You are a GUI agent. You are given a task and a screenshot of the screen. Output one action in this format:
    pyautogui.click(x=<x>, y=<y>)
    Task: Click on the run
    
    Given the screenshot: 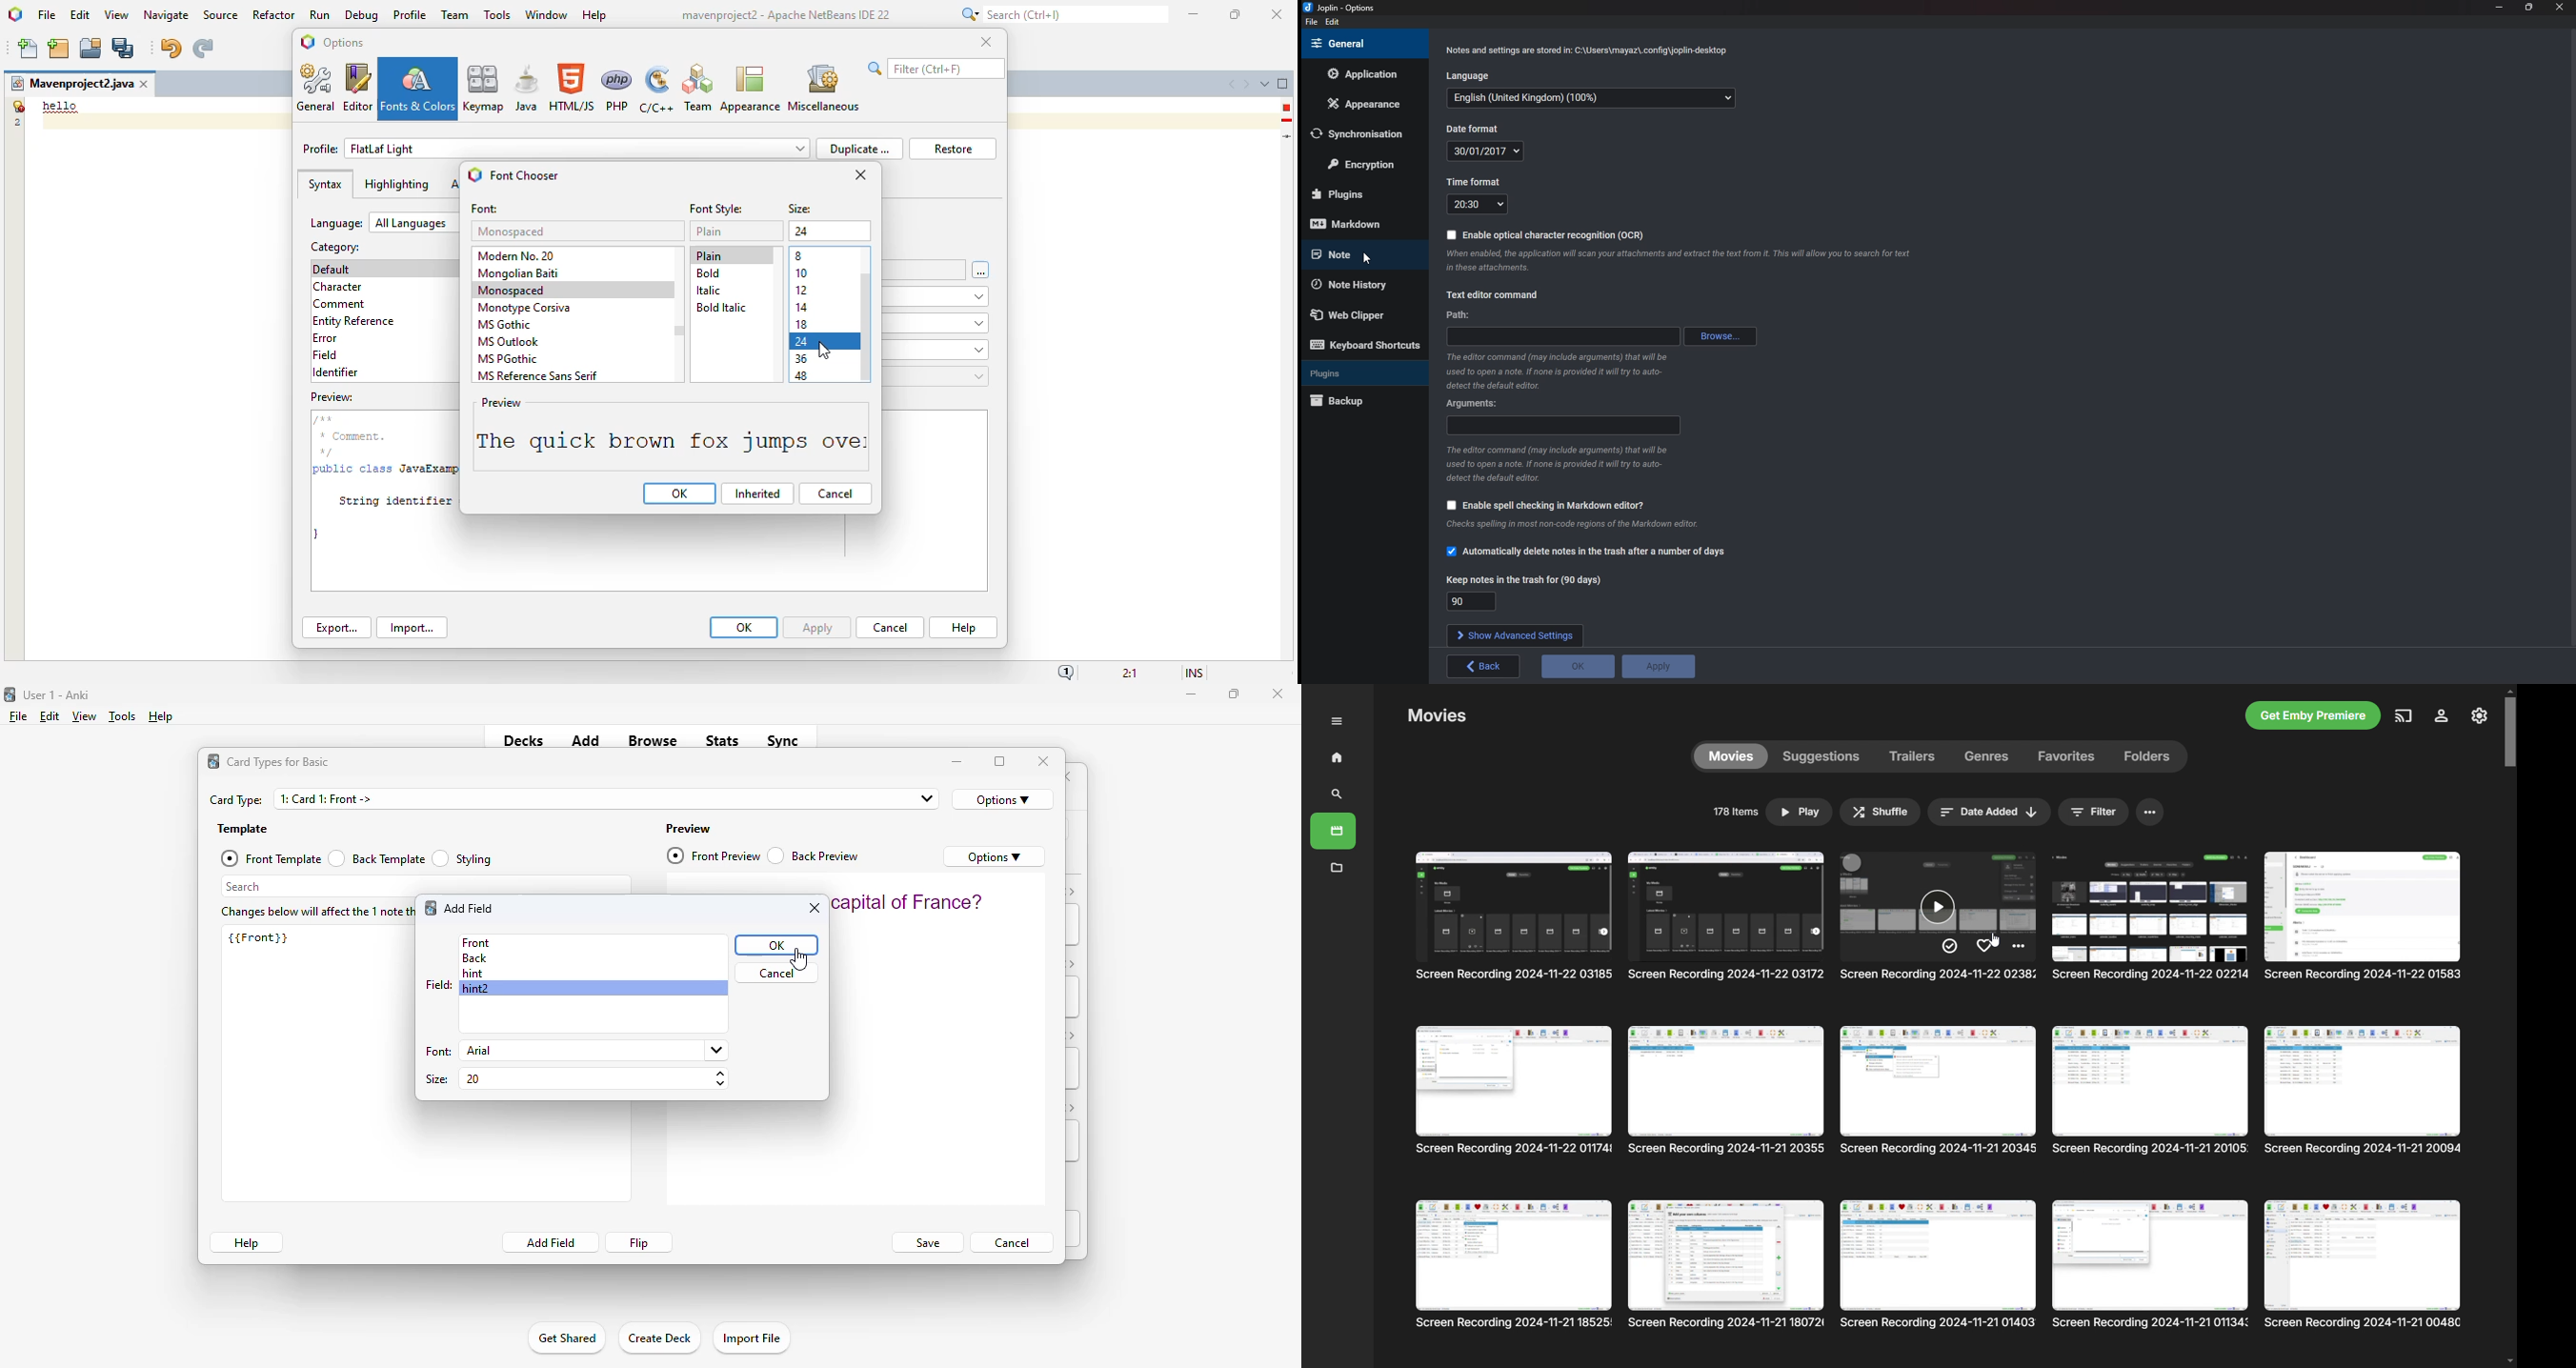 What is the action you would take?
    pyautogui.click(x=321, y=14)
    